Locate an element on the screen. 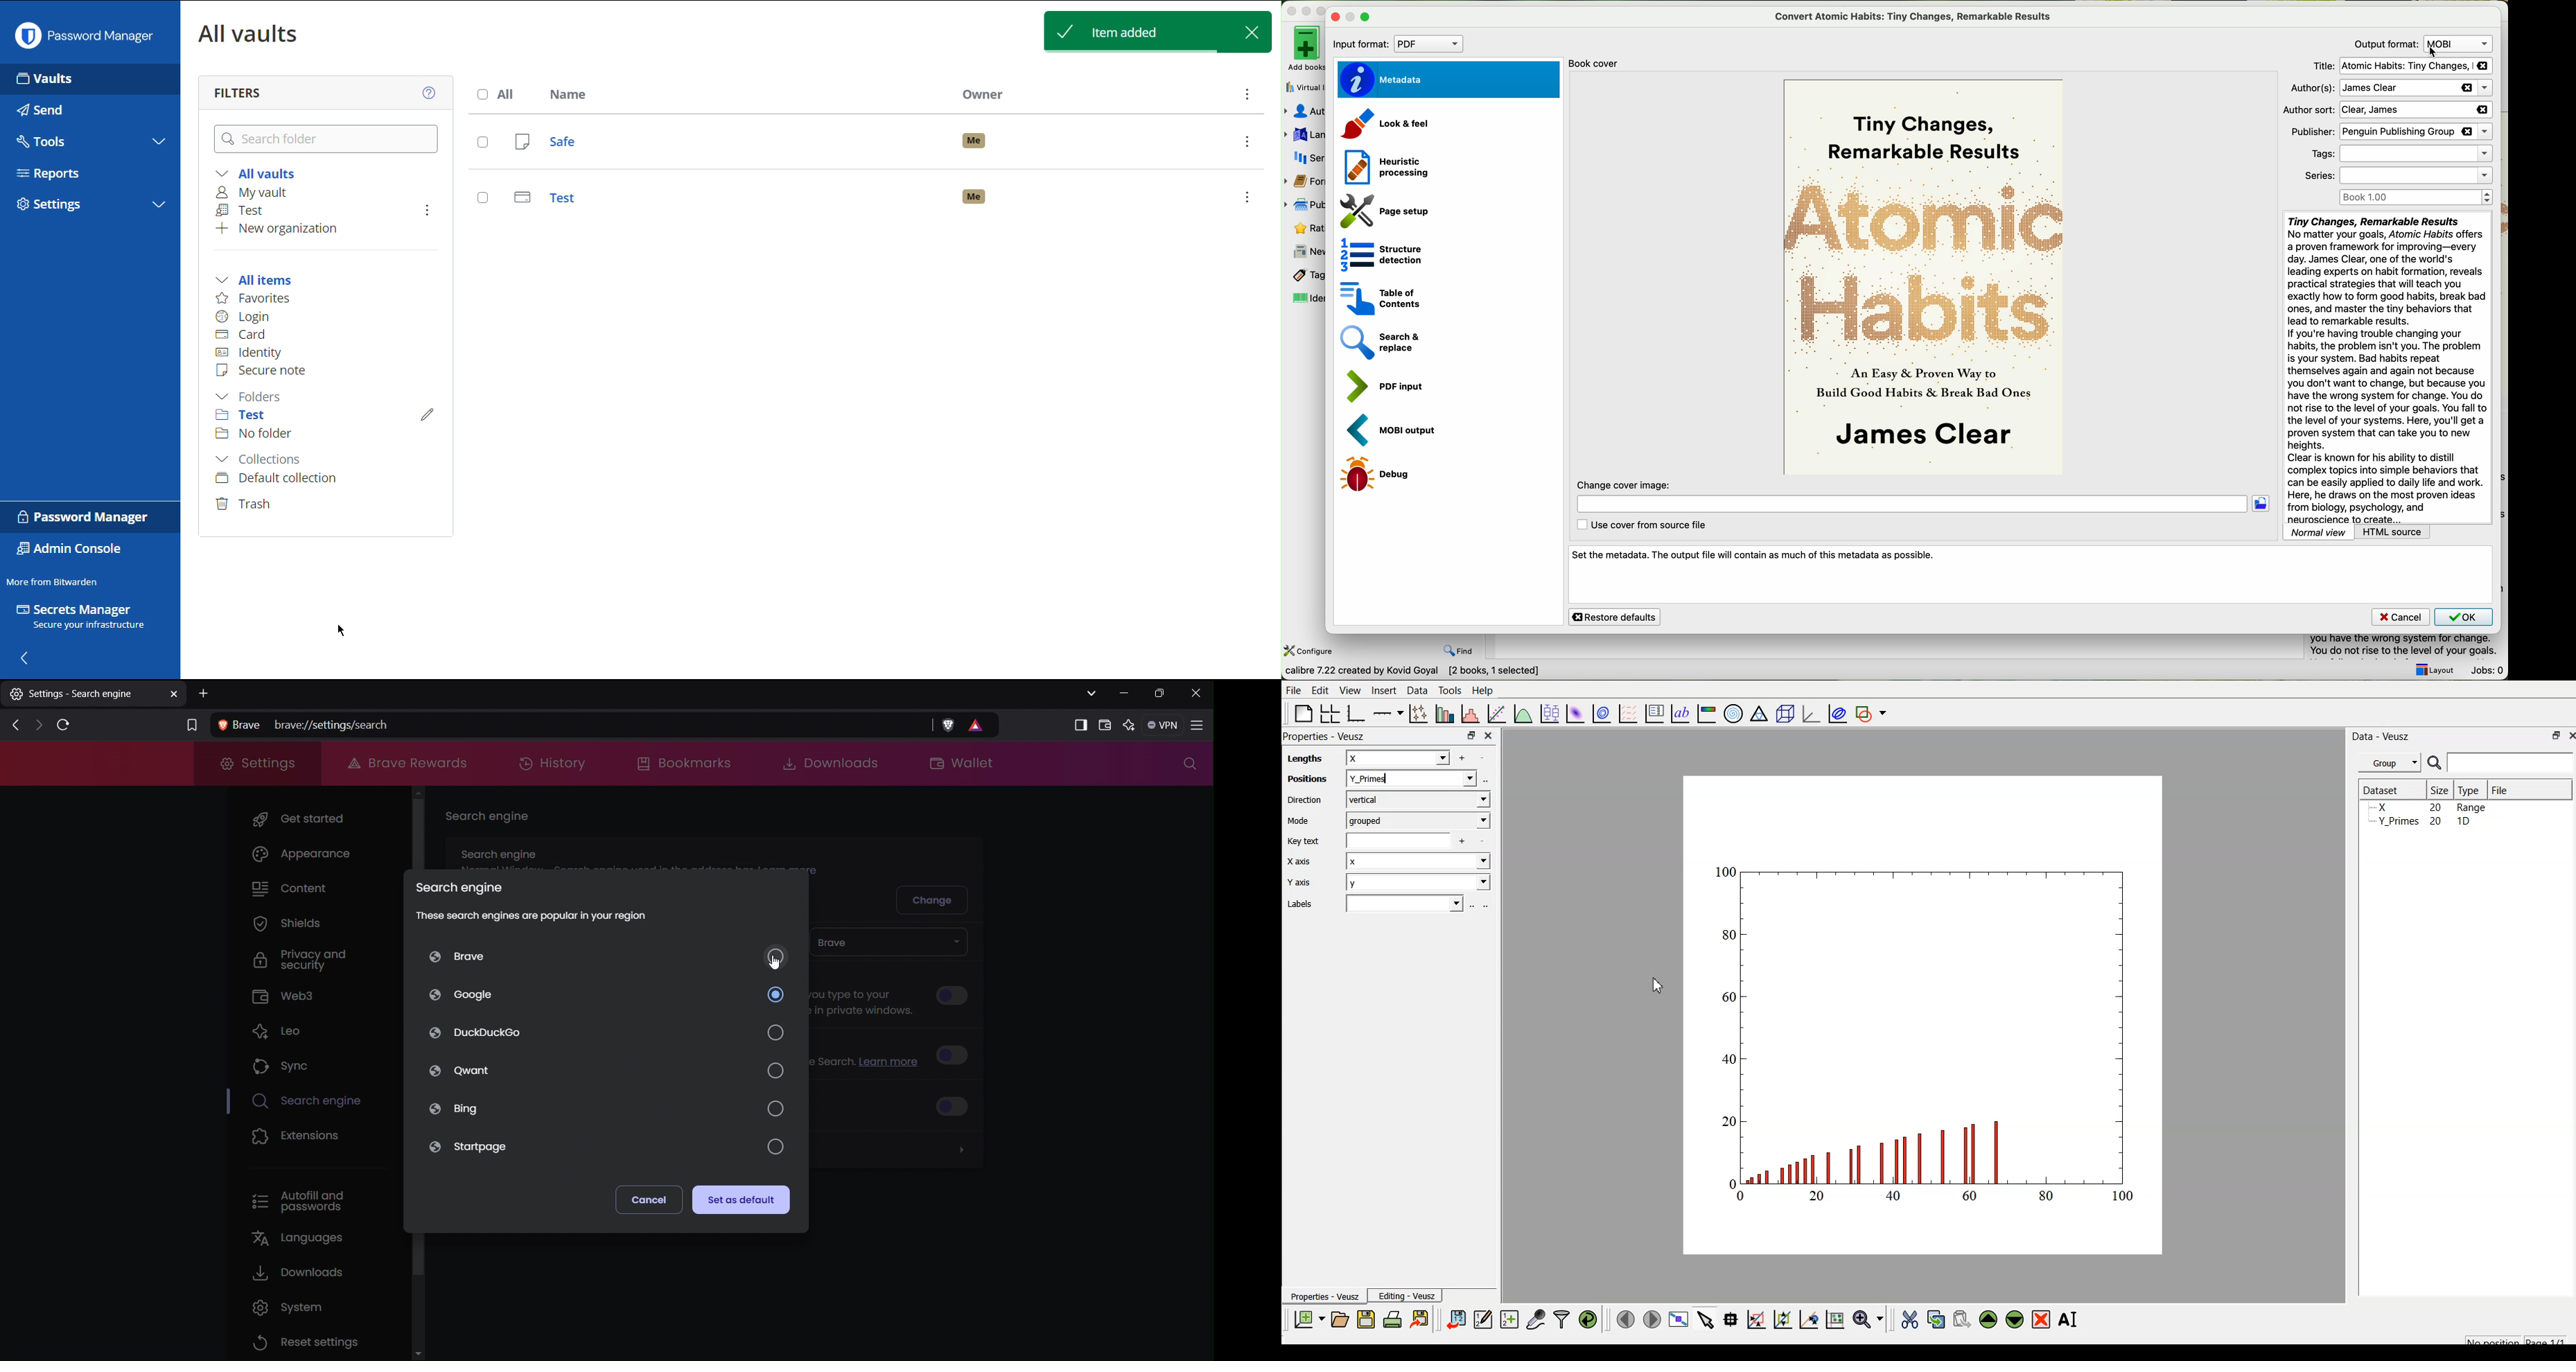 This screenshot has width=2576, height=1372. Favorites is located at coordinates (255, 298).